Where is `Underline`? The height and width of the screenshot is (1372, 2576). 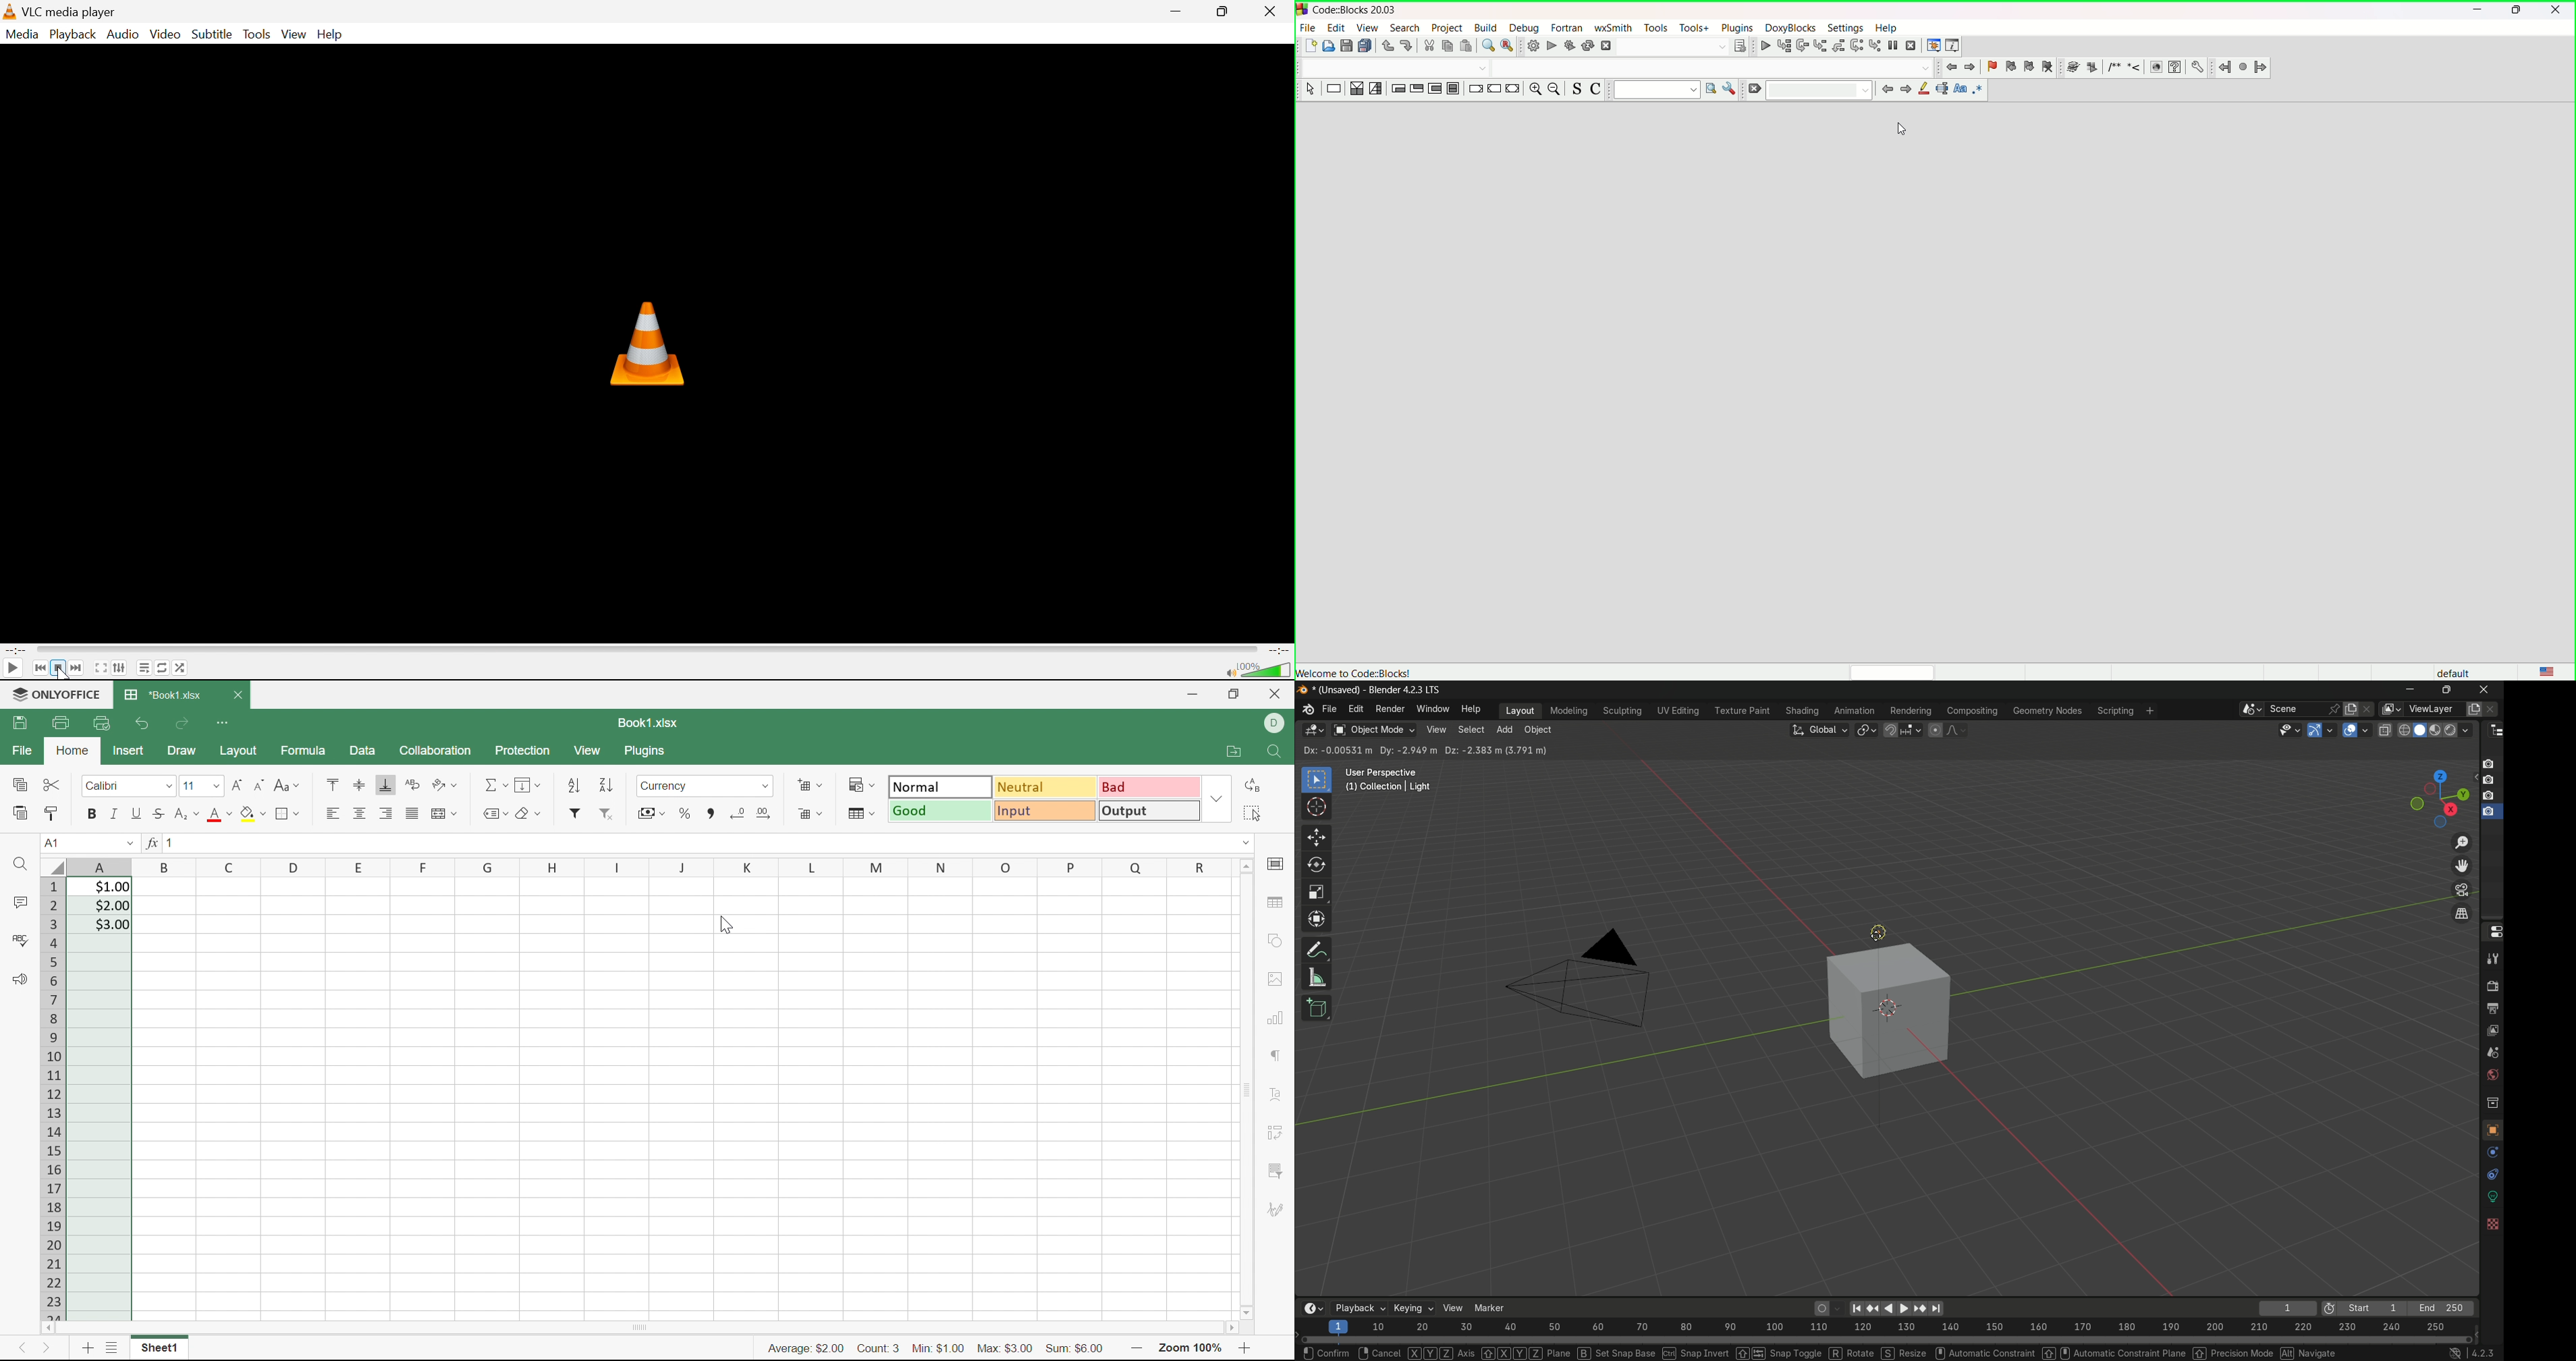
Underline is located at coordinates (136, 813).